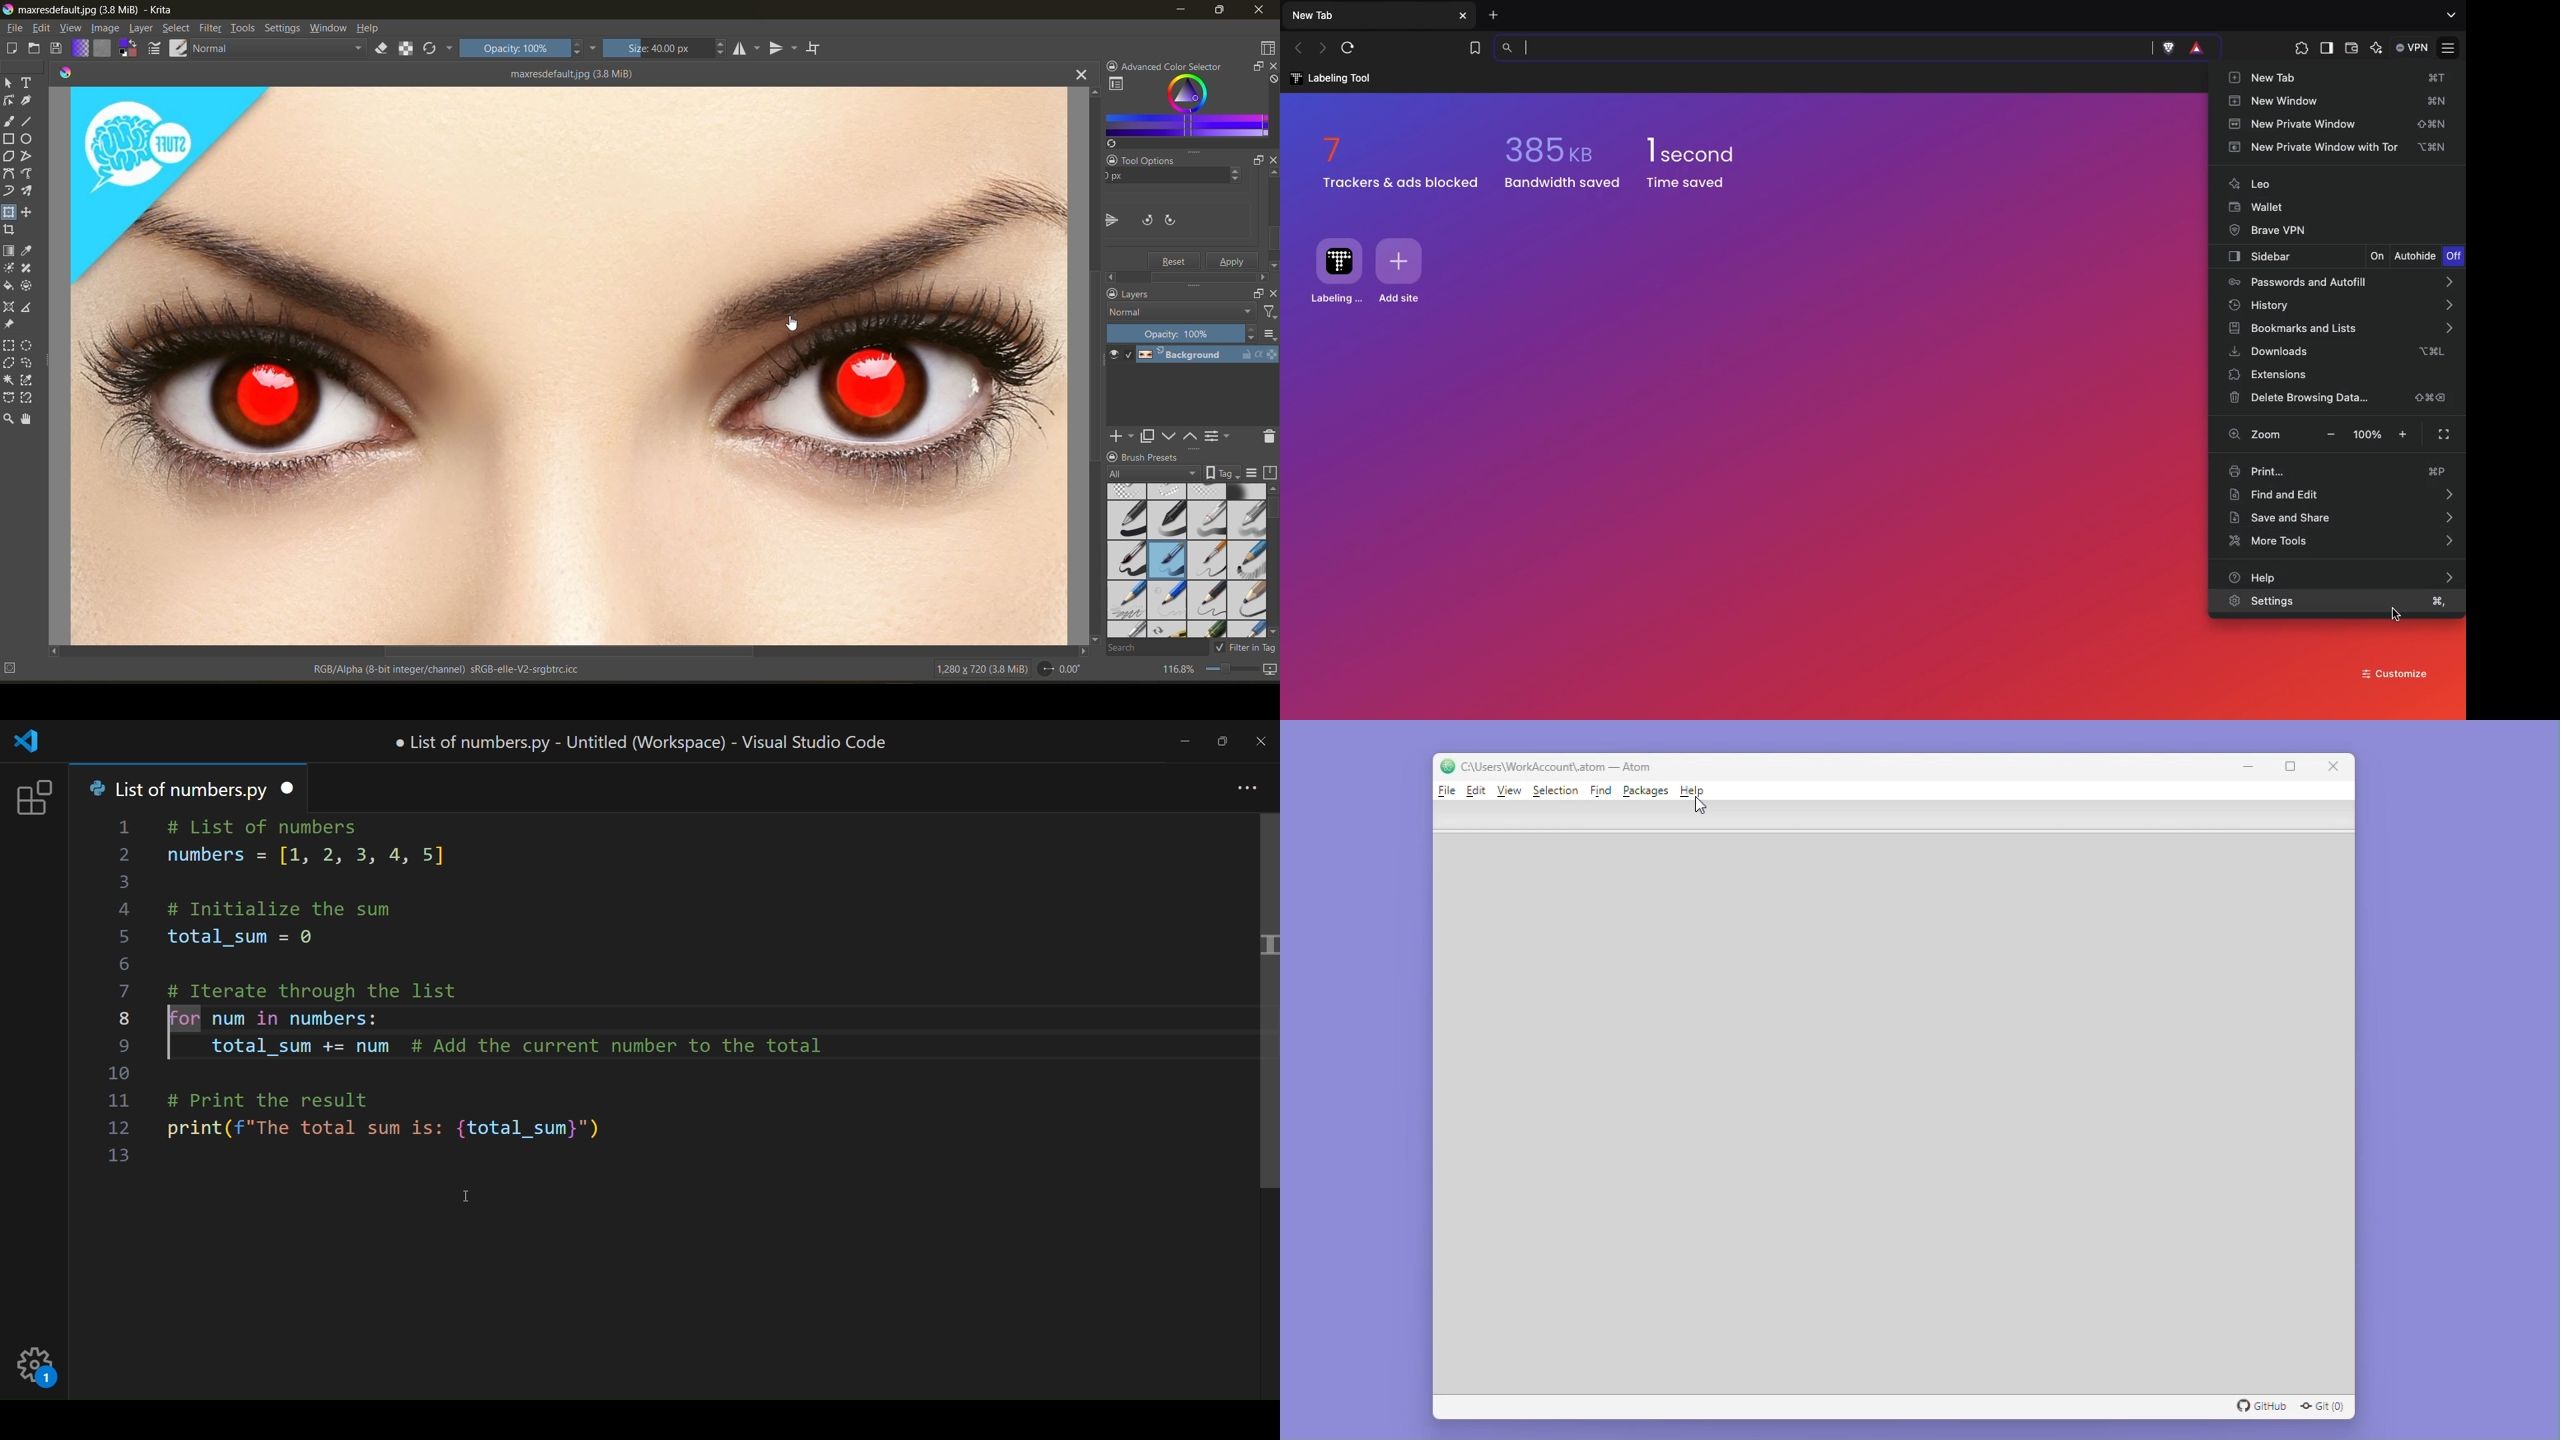 Image resolution: width=2576 pixels, height=1456 pixels. Describe the element at coordinates (8, 420) in the screenshot. I see `tool` at that location.